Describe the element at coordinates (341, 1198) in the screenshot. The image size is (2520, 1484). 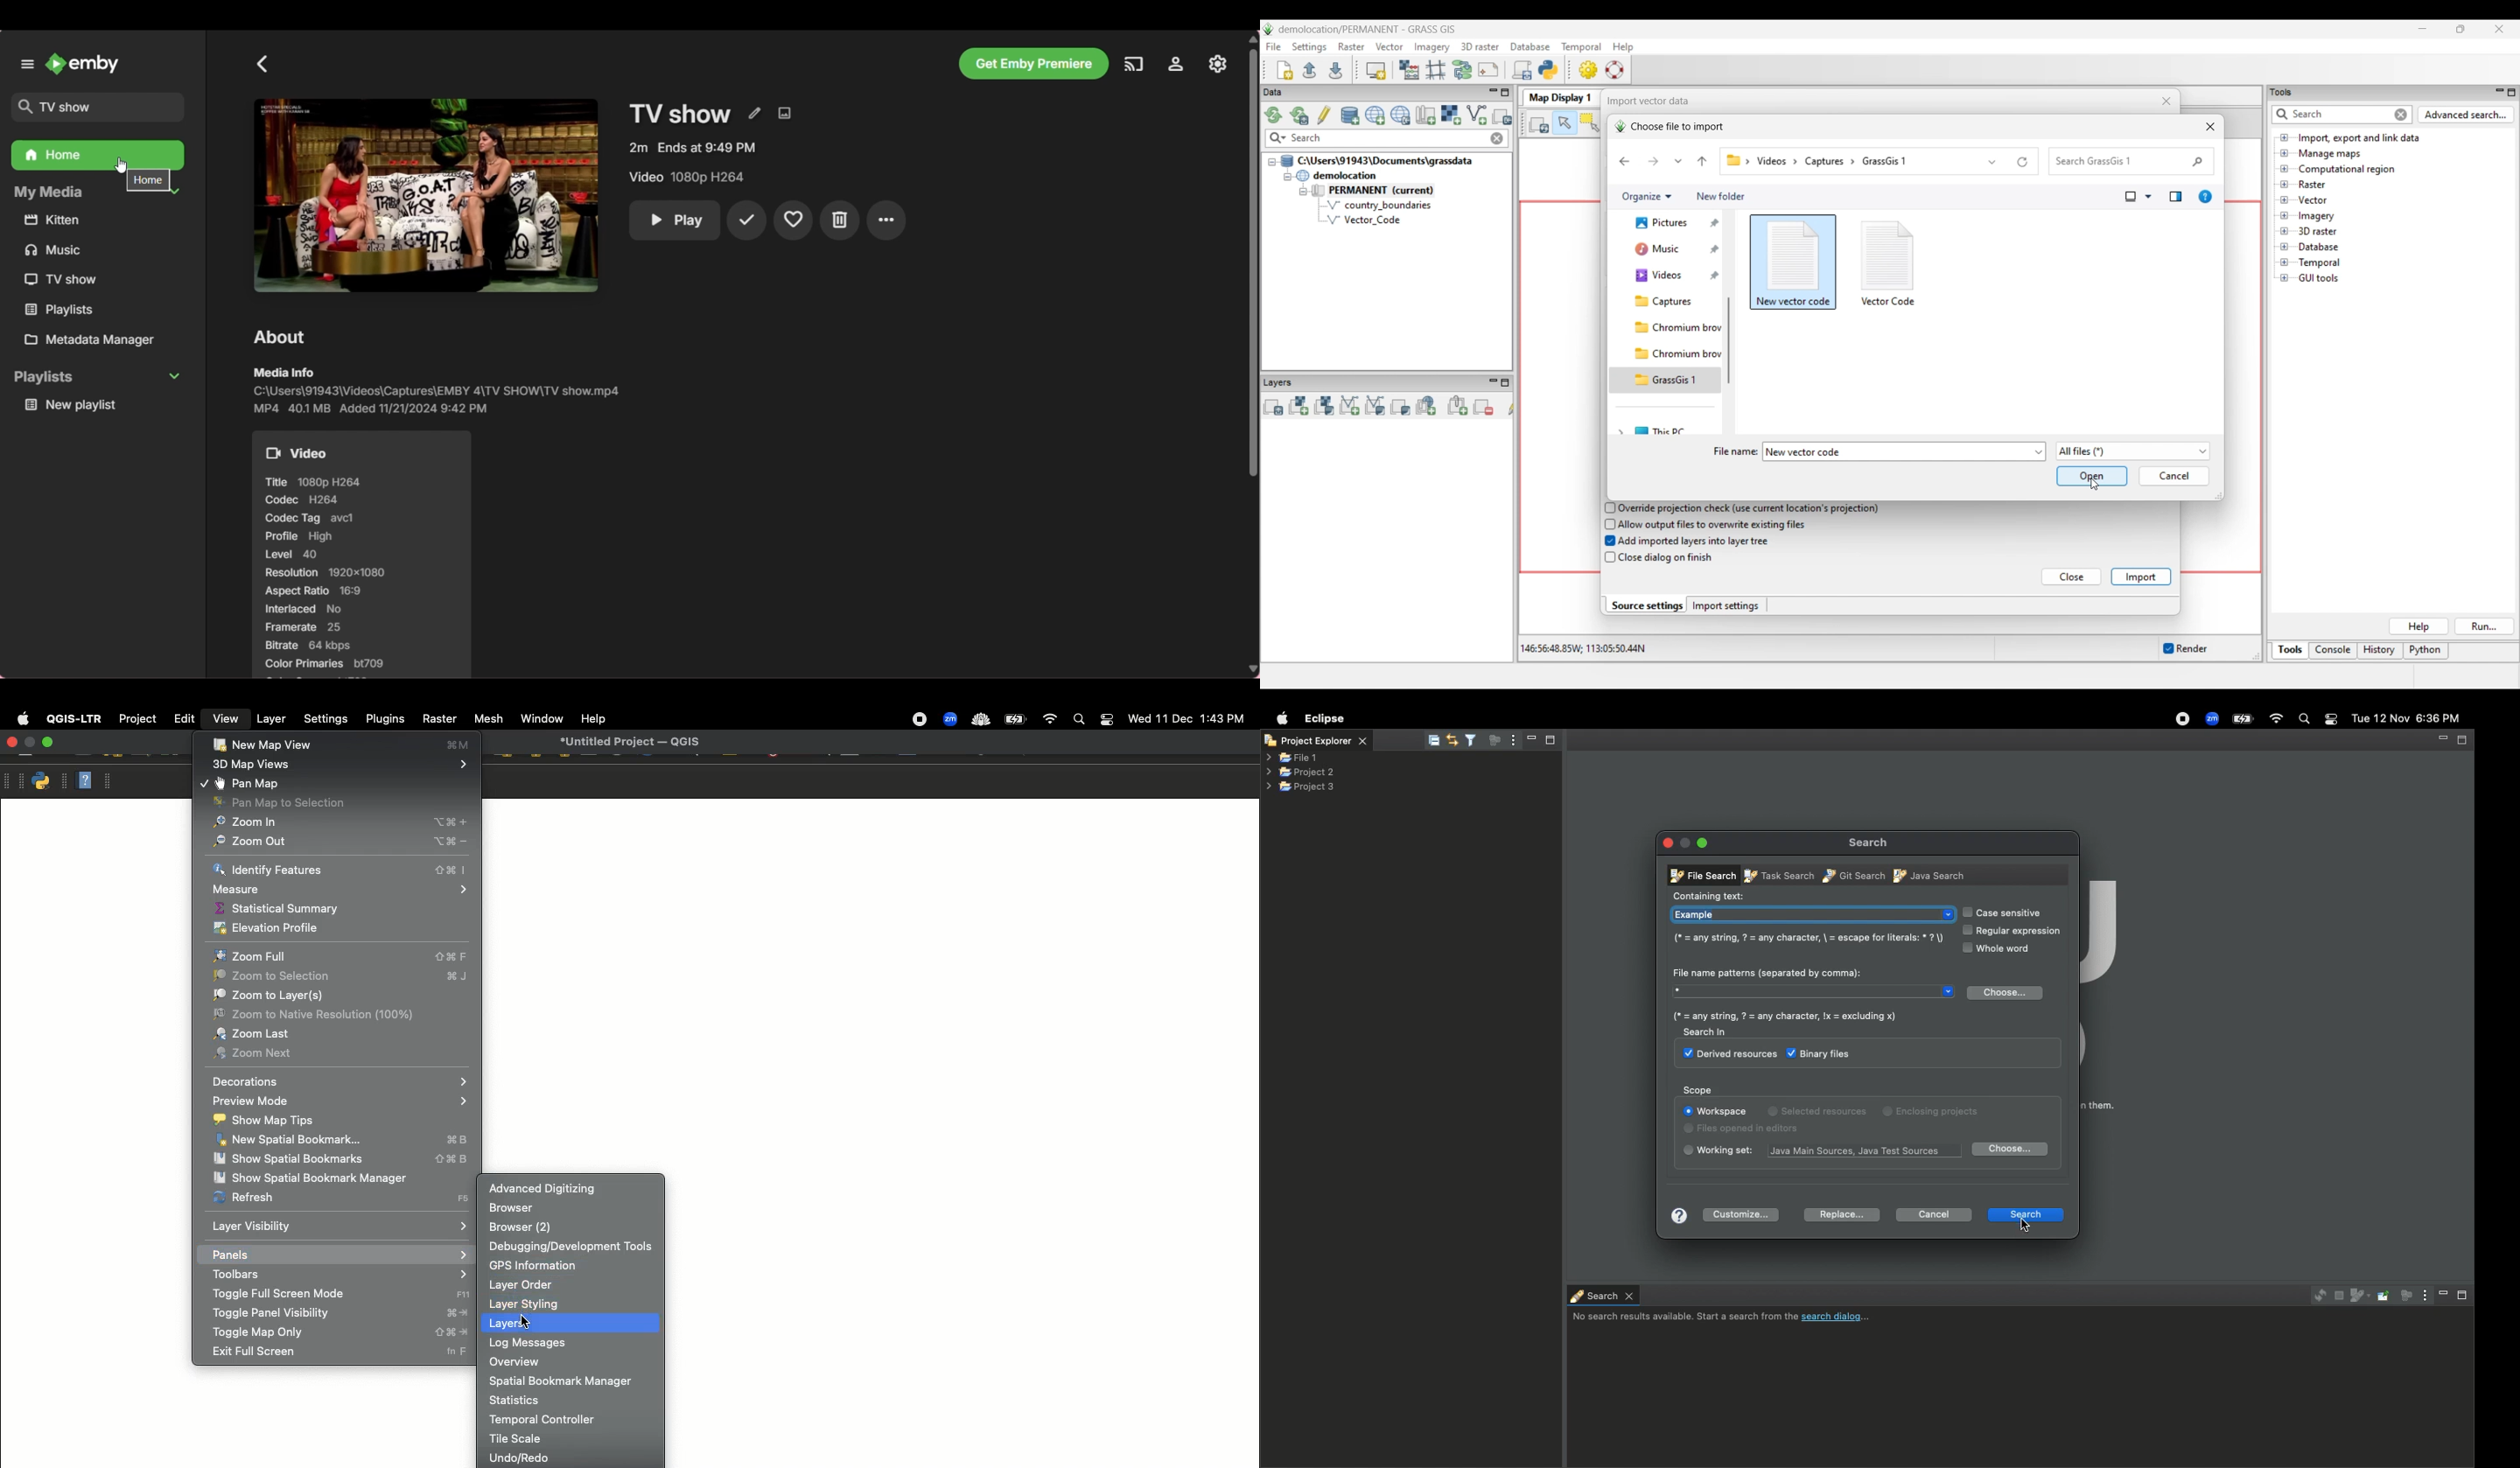
I see `Refresh` at that location.